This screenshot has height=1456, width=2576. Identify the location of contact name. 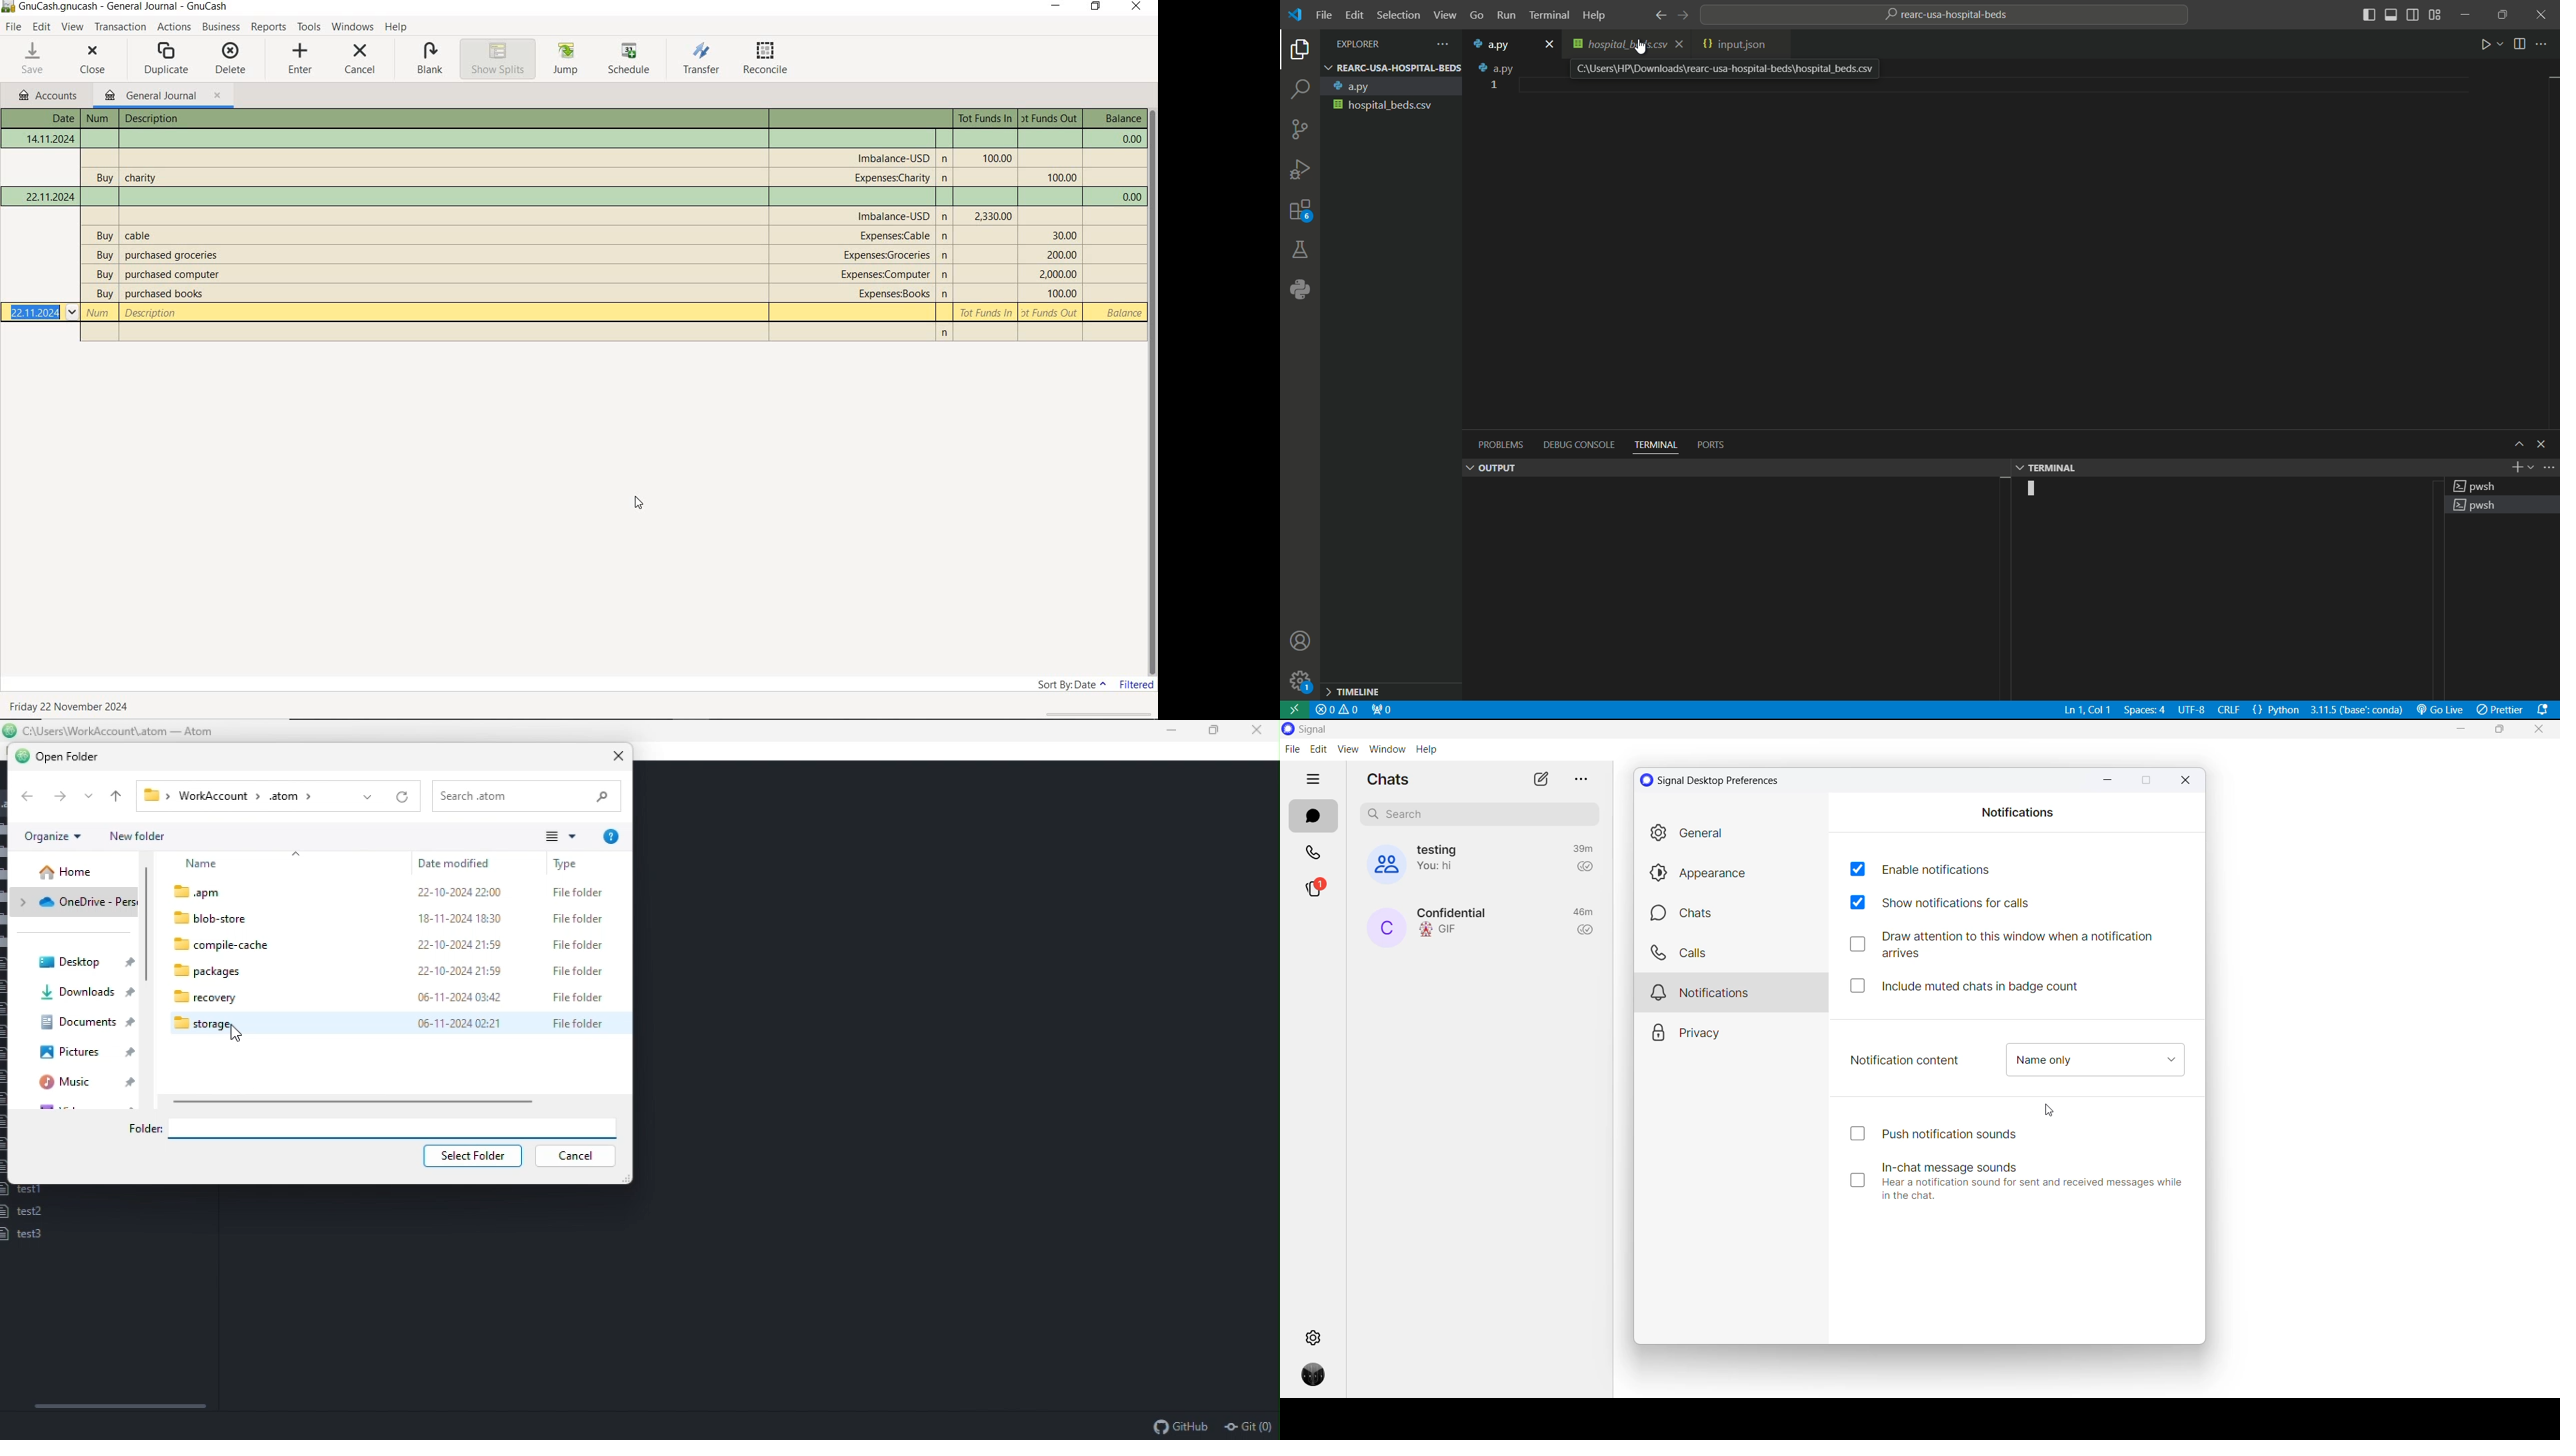
(1458, 912).